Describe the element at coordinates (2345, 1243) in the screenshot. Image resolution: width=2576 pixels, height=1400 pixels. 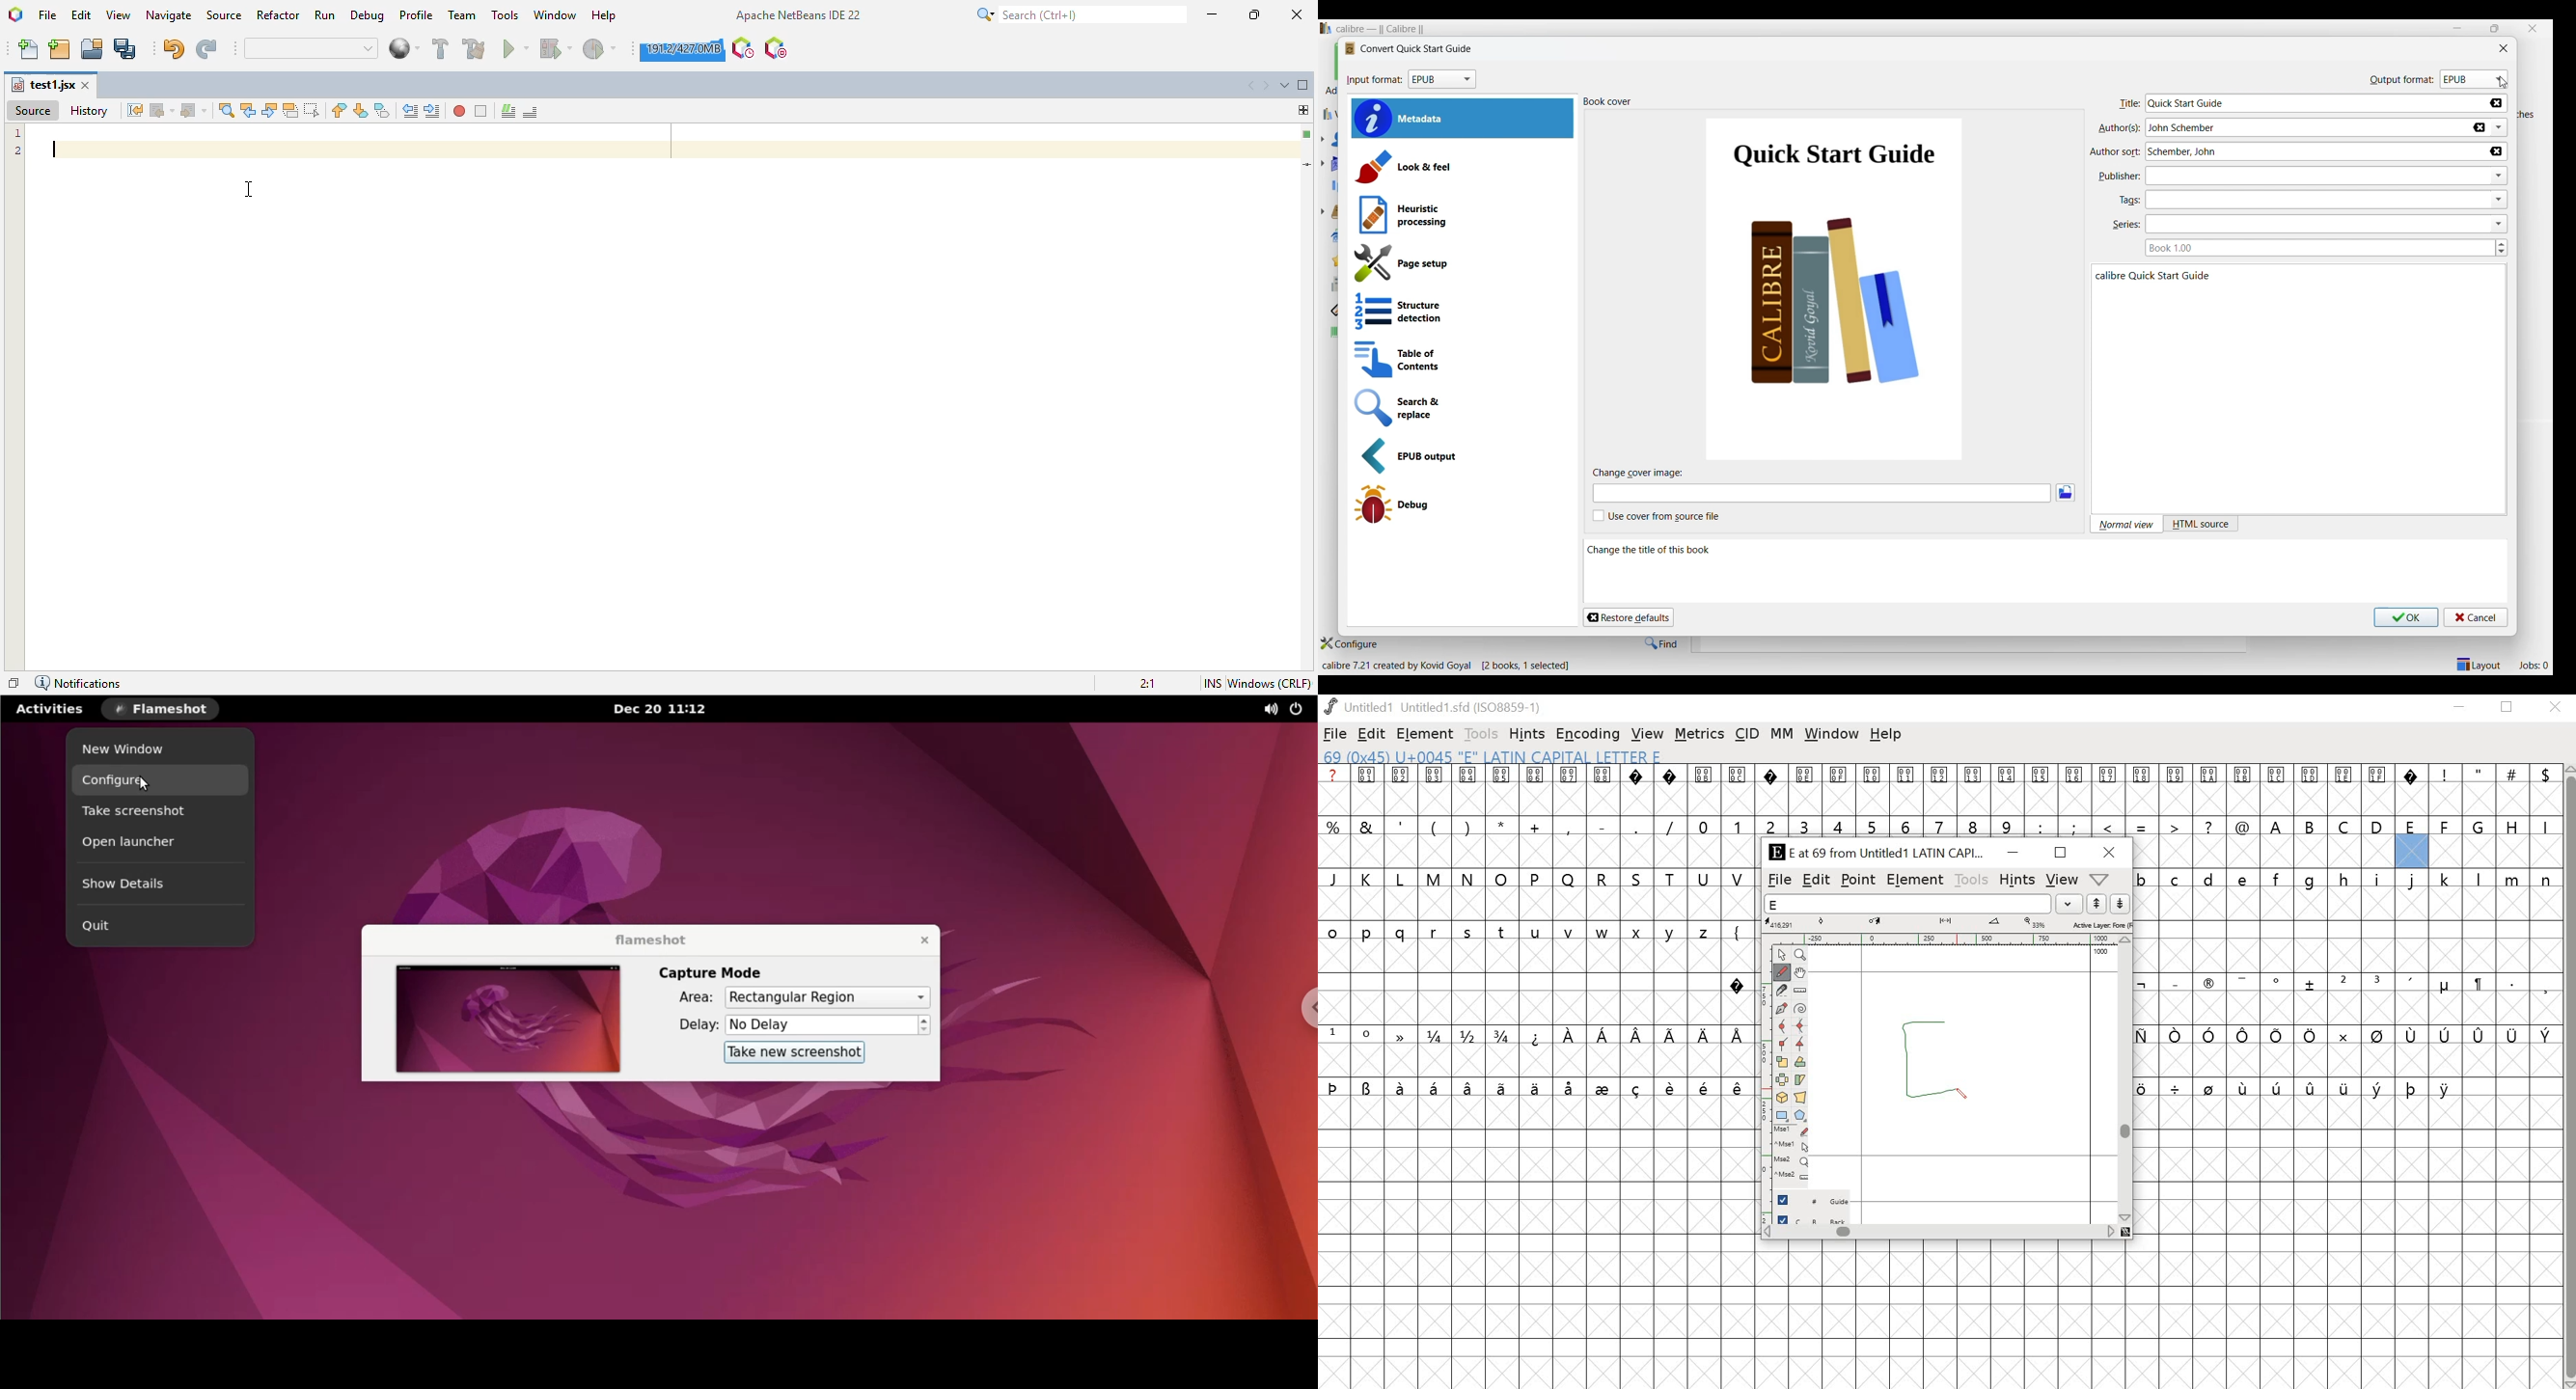
I see `empty cells` at that location.